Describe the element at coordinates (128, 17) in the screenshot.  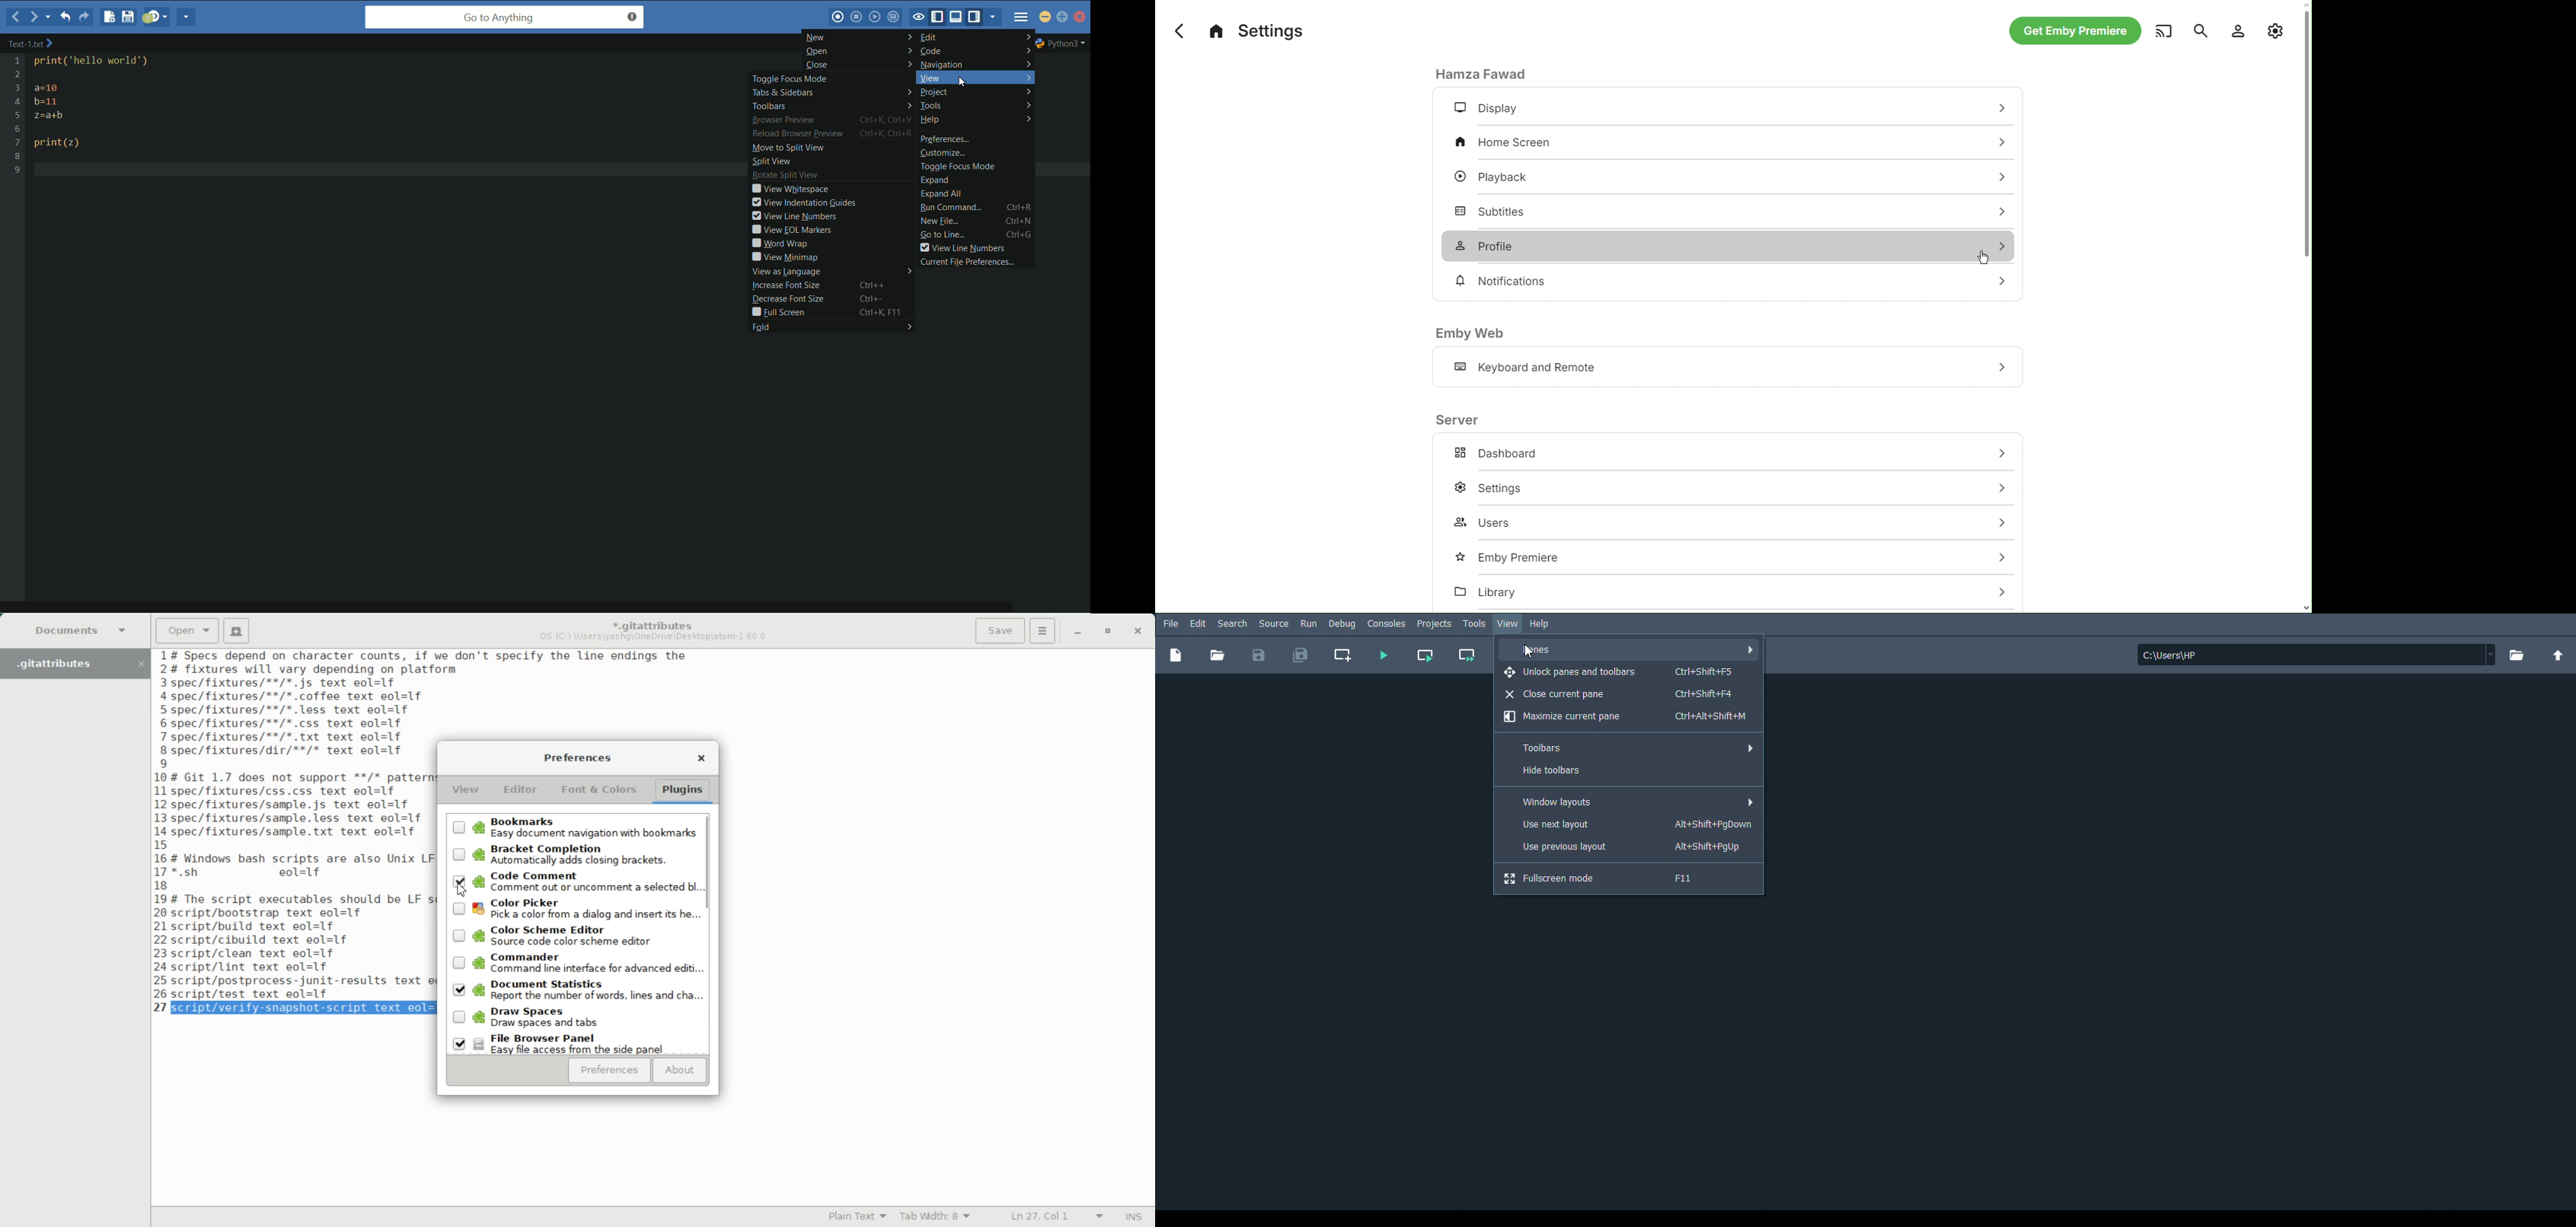
I see `save file` at that location.